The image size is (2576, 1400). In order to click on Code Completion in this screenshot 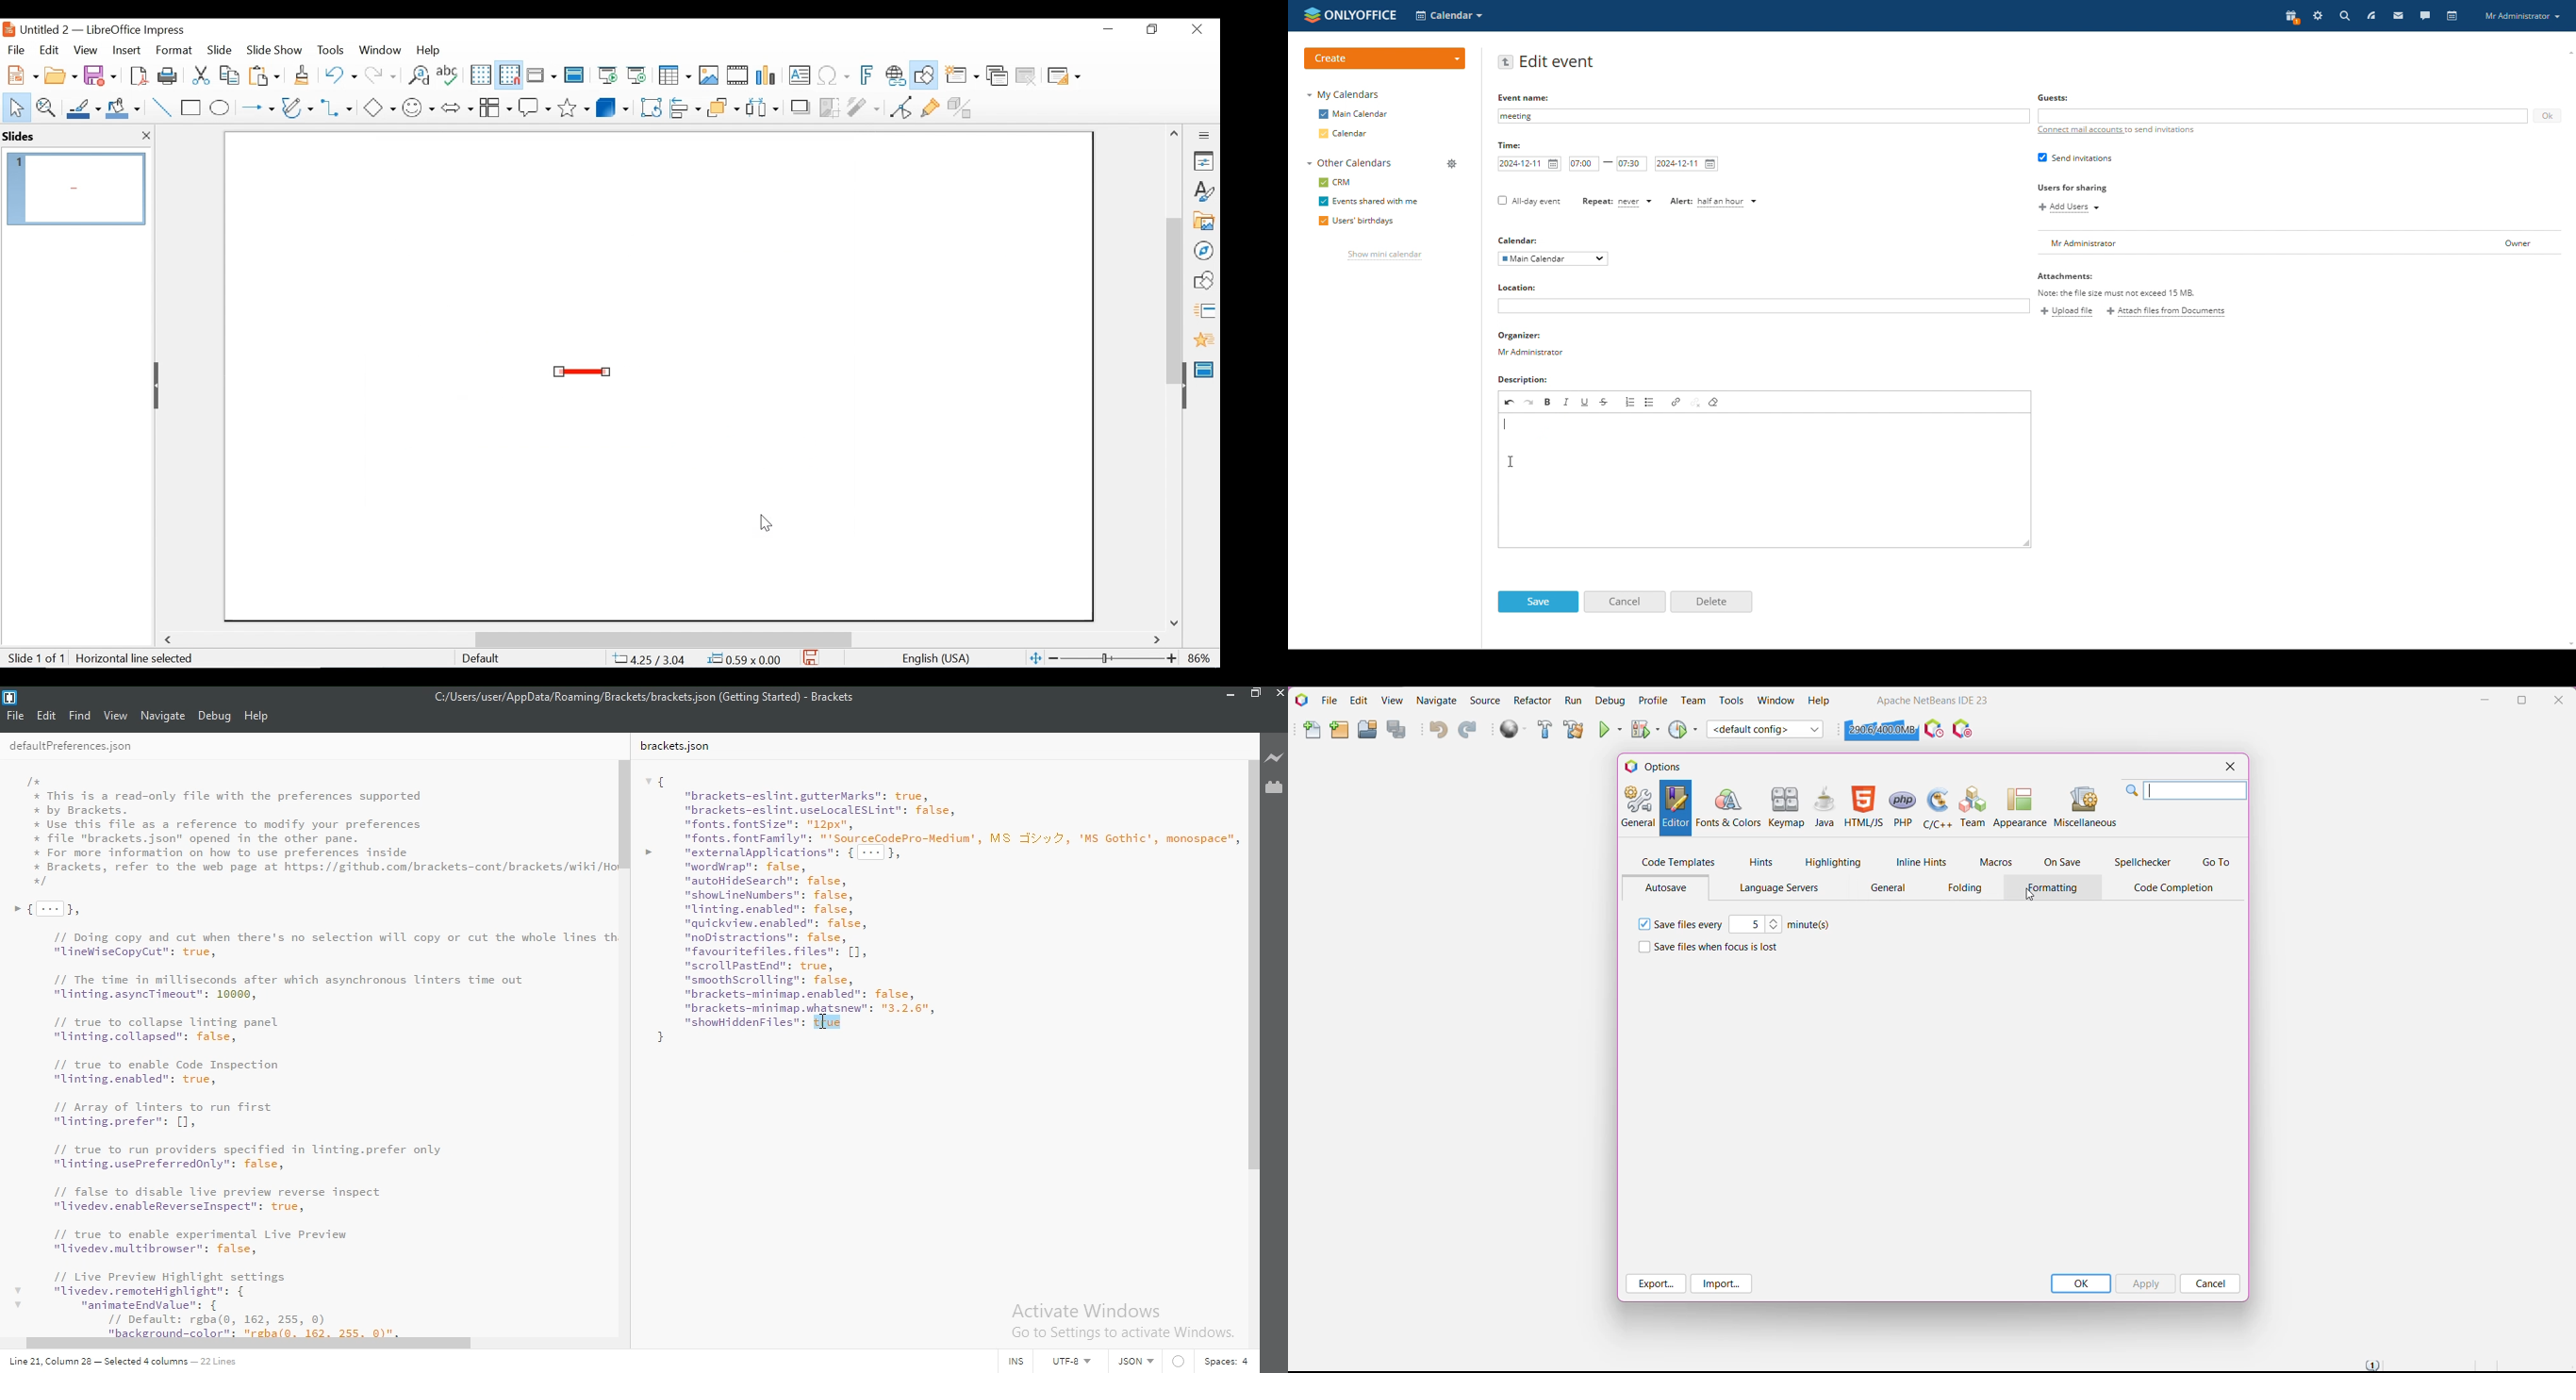, I will do `click(2177, 889)`.